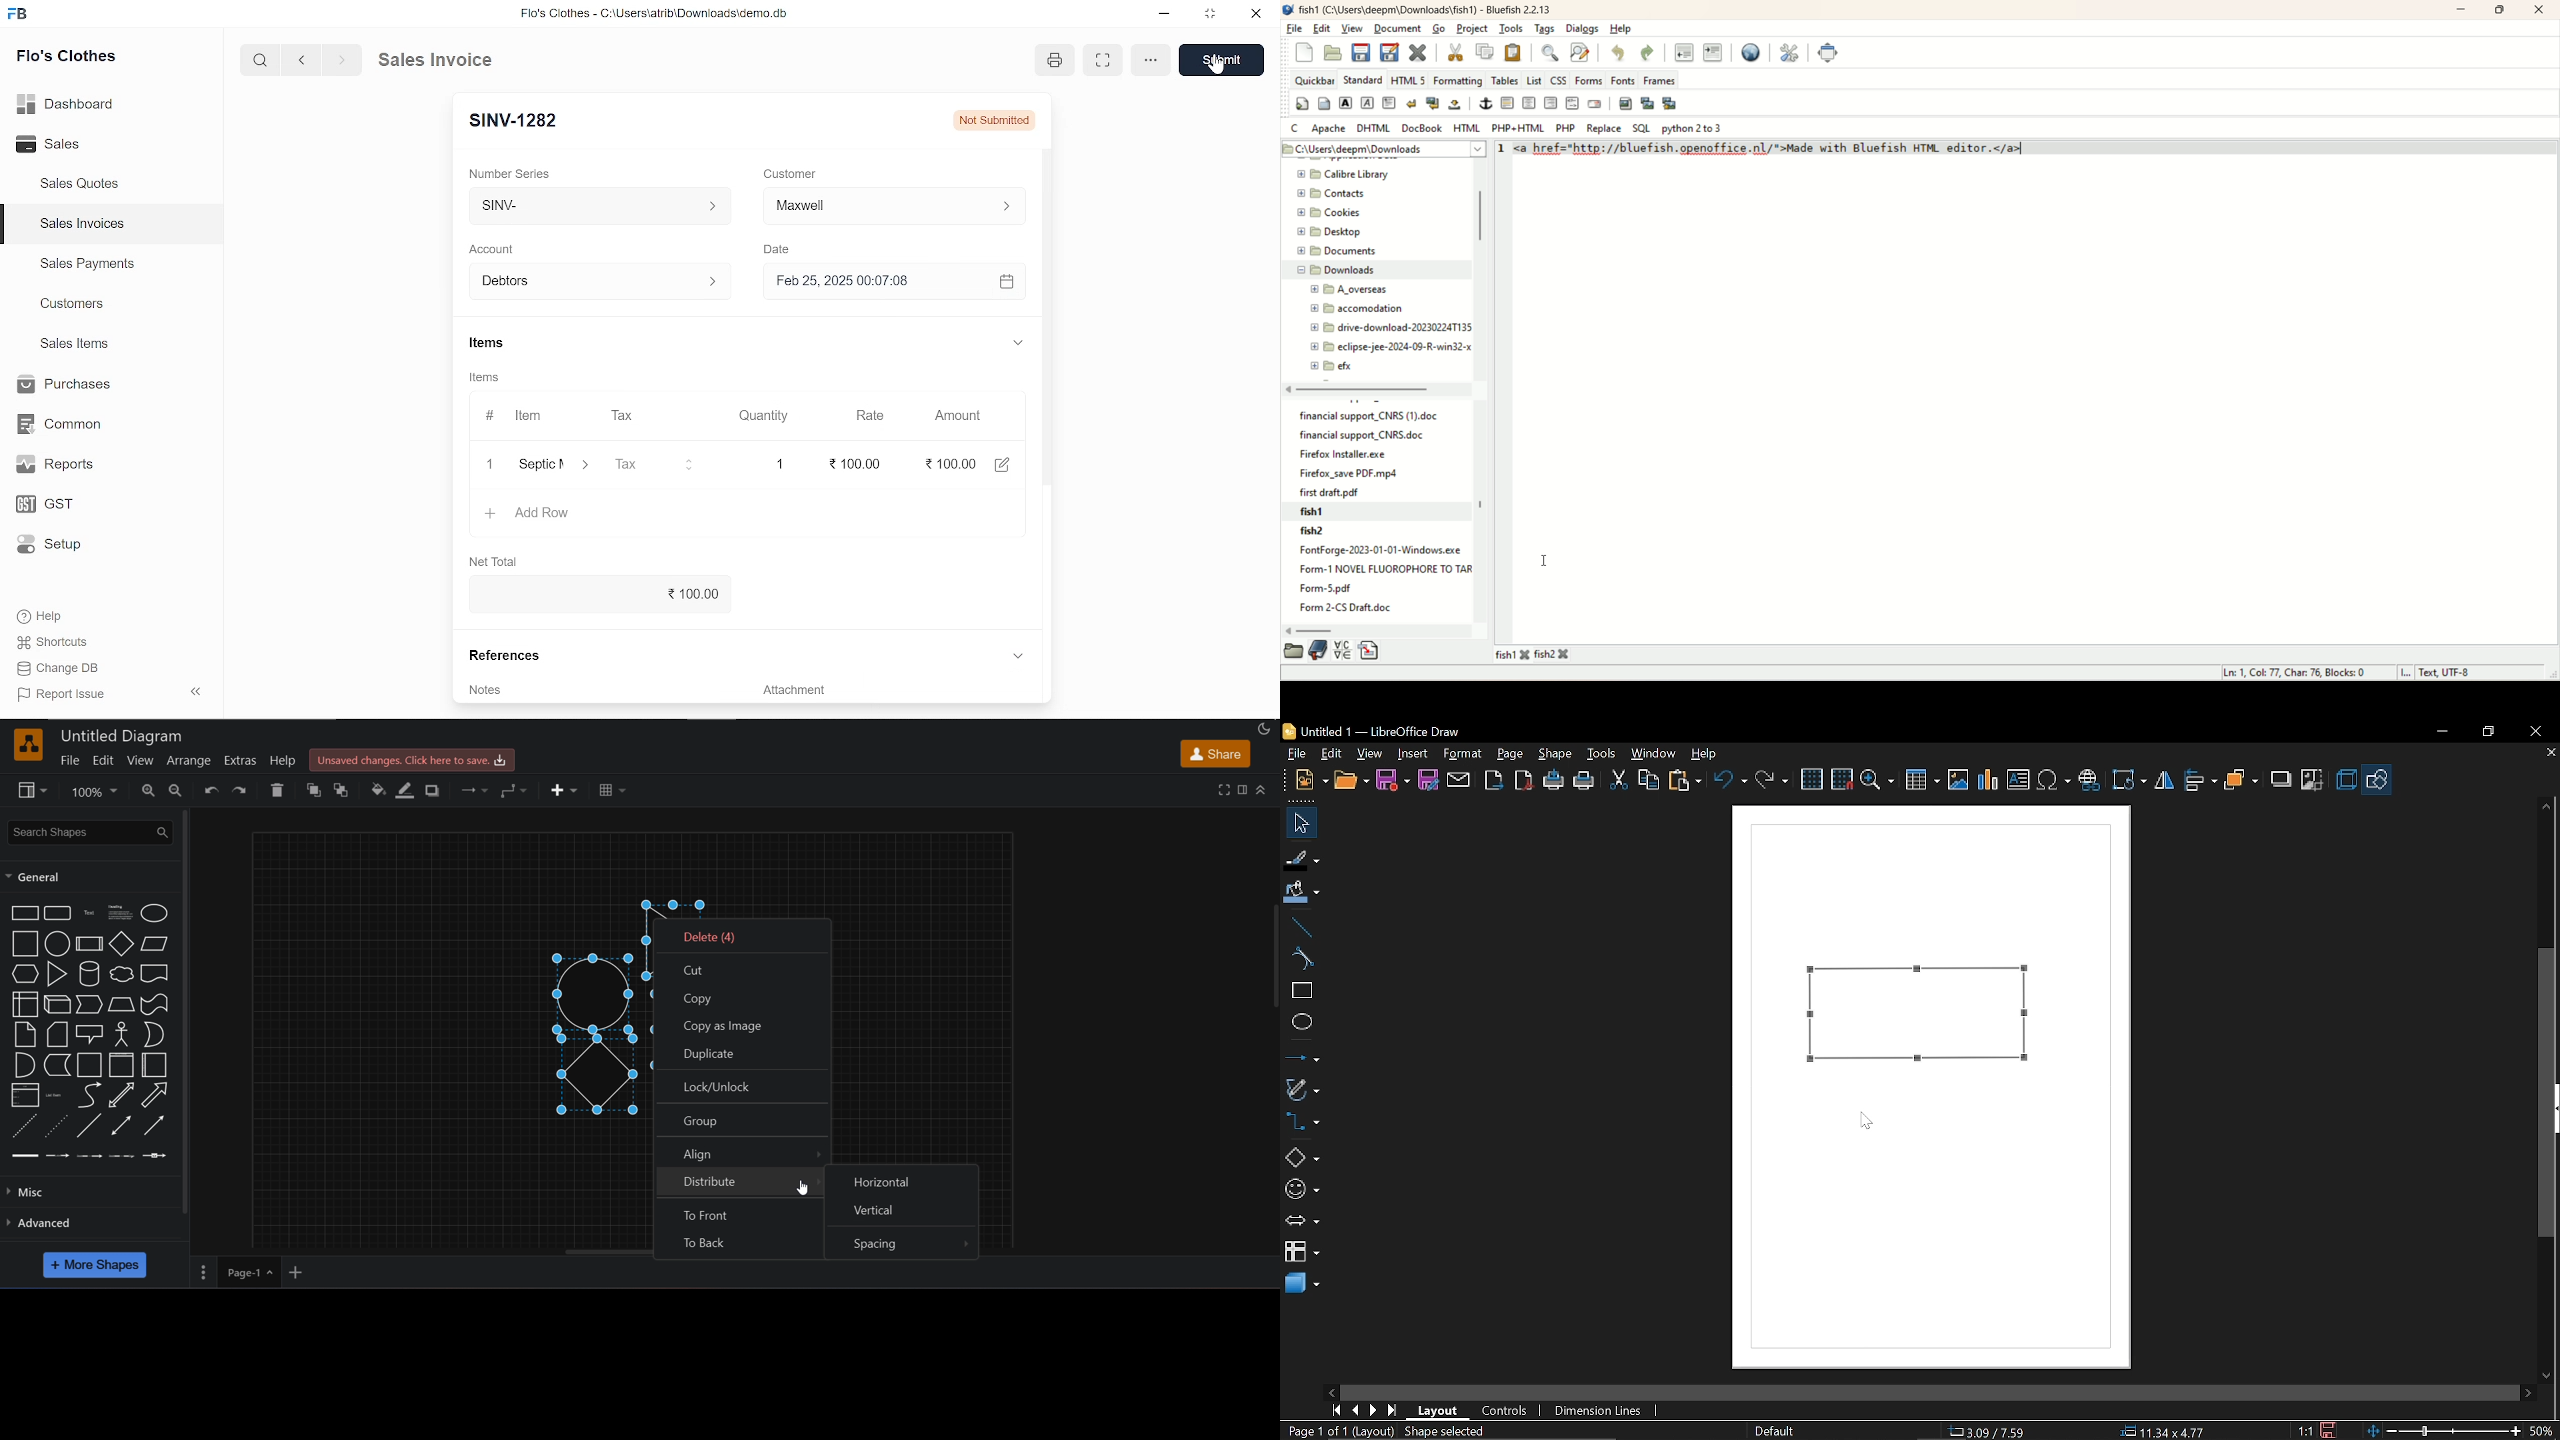 The image size is (2576, 1456). What do you see at coordinates (1325, 103) in the screenshot?
I see `body` at bounding box center [1325, 103].